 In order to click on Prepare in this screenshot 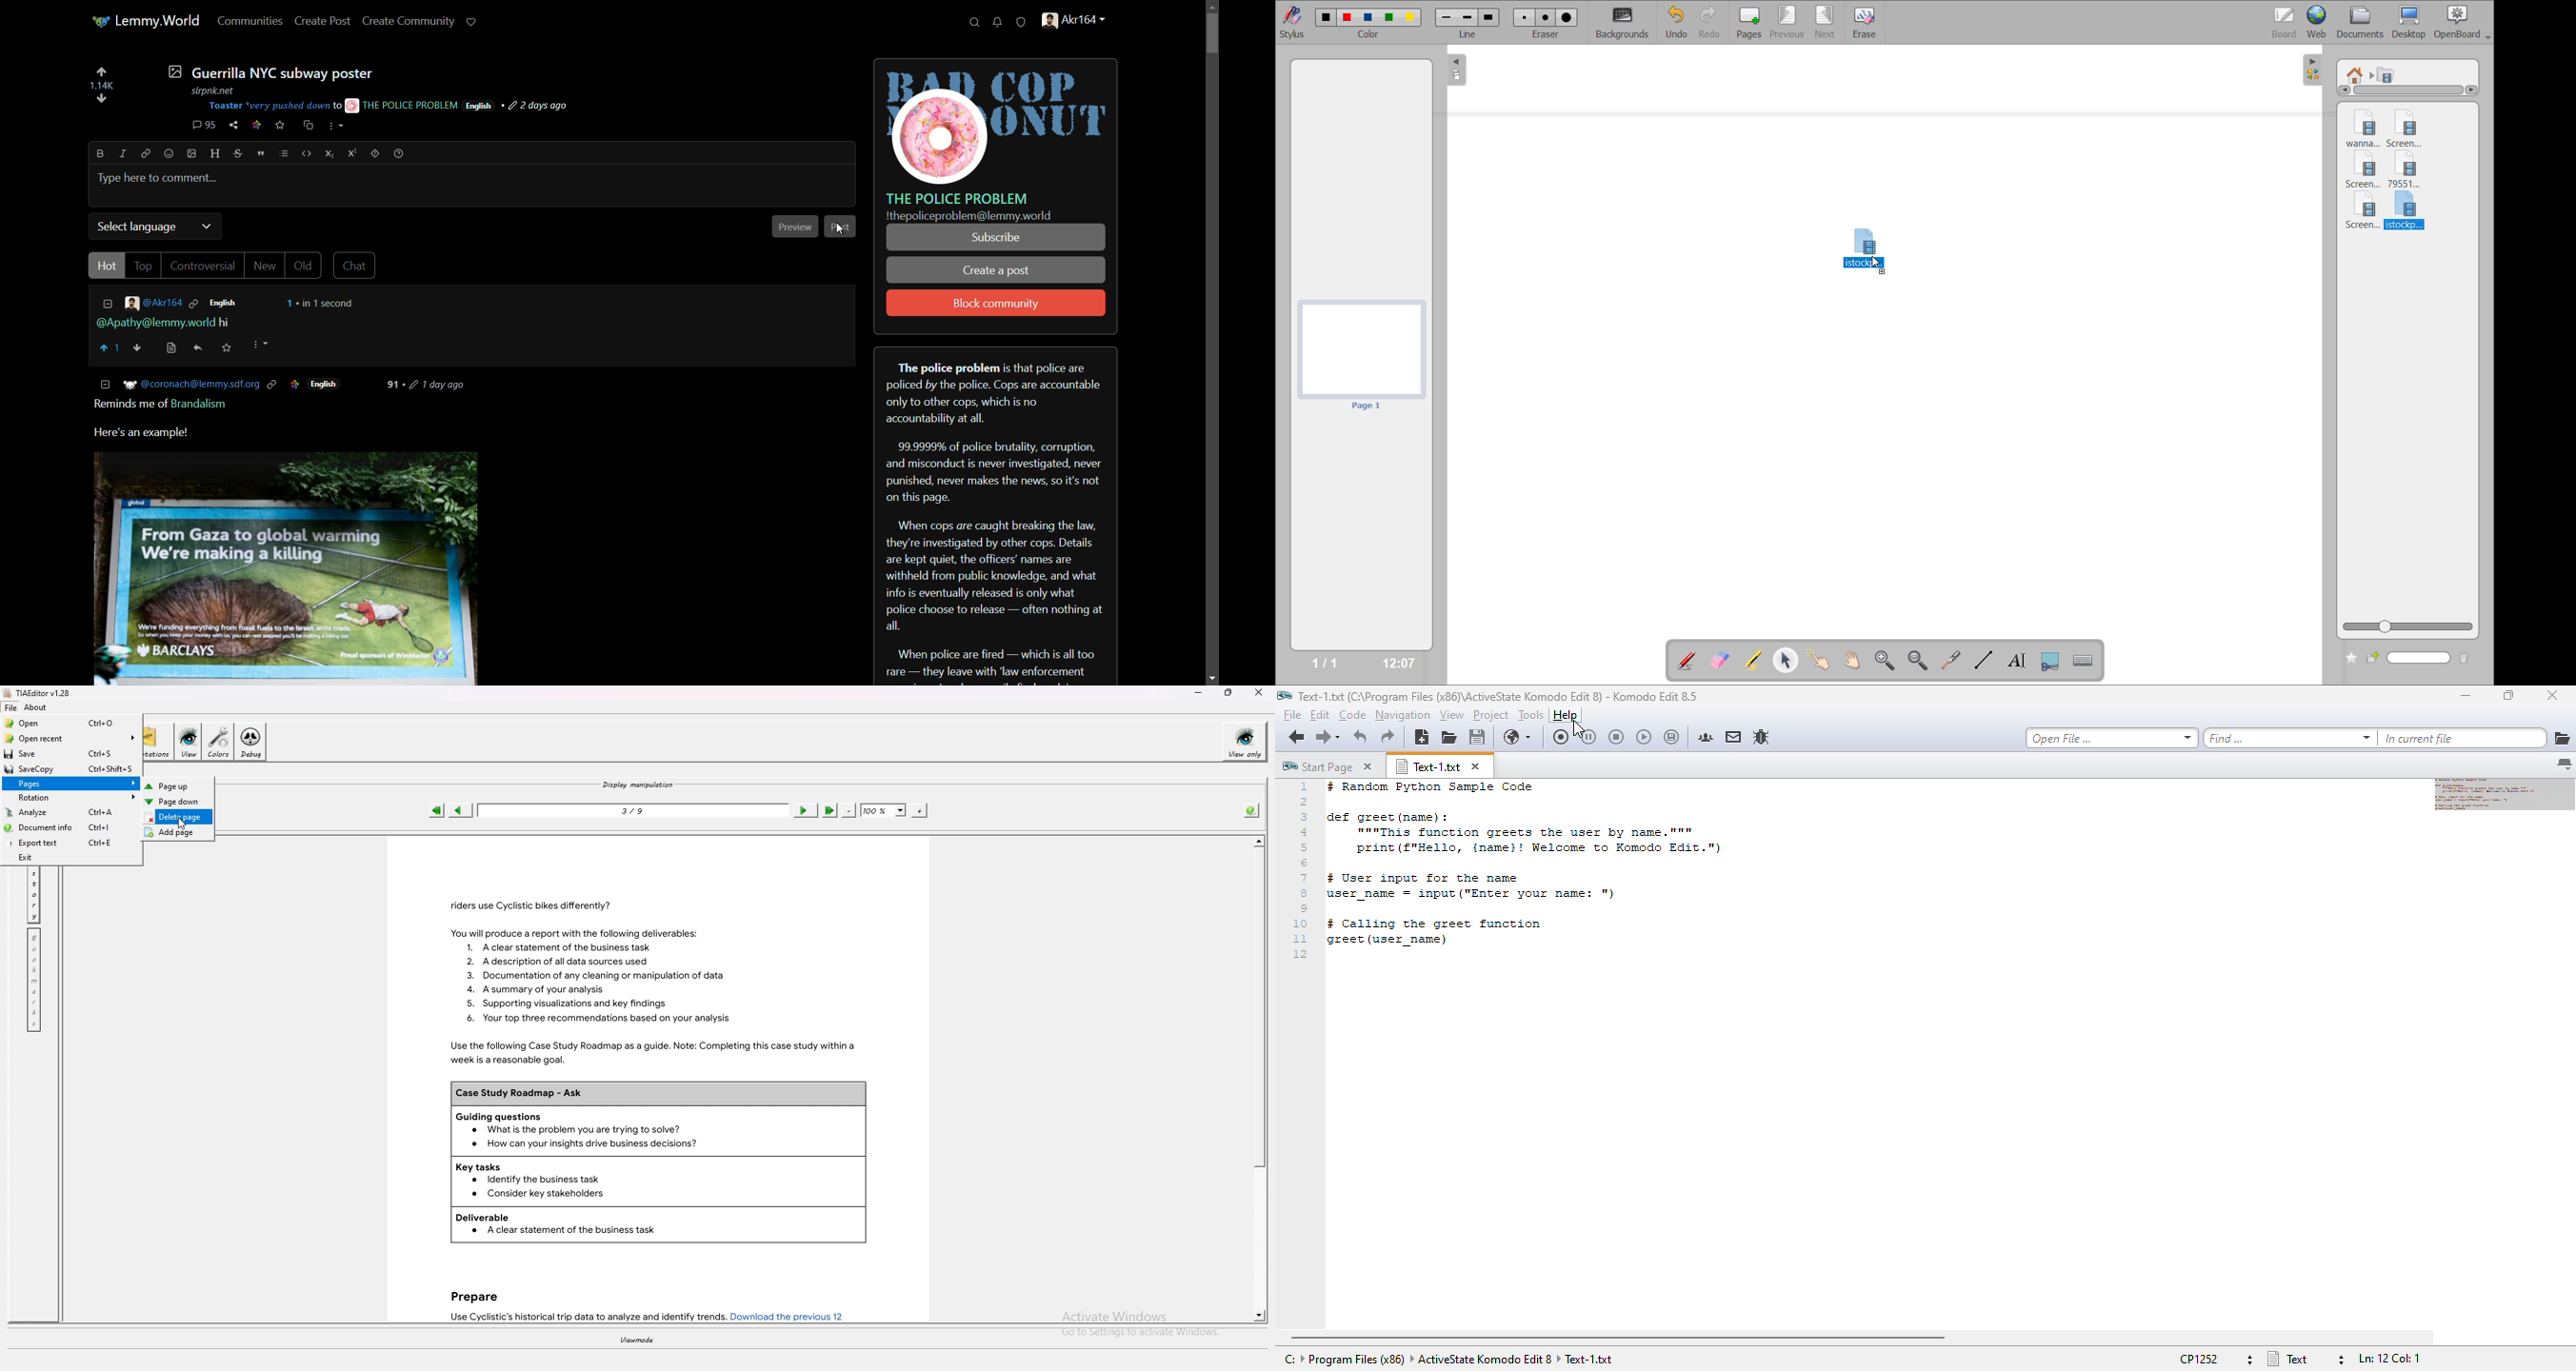, I will do `click(474, 1294)`.